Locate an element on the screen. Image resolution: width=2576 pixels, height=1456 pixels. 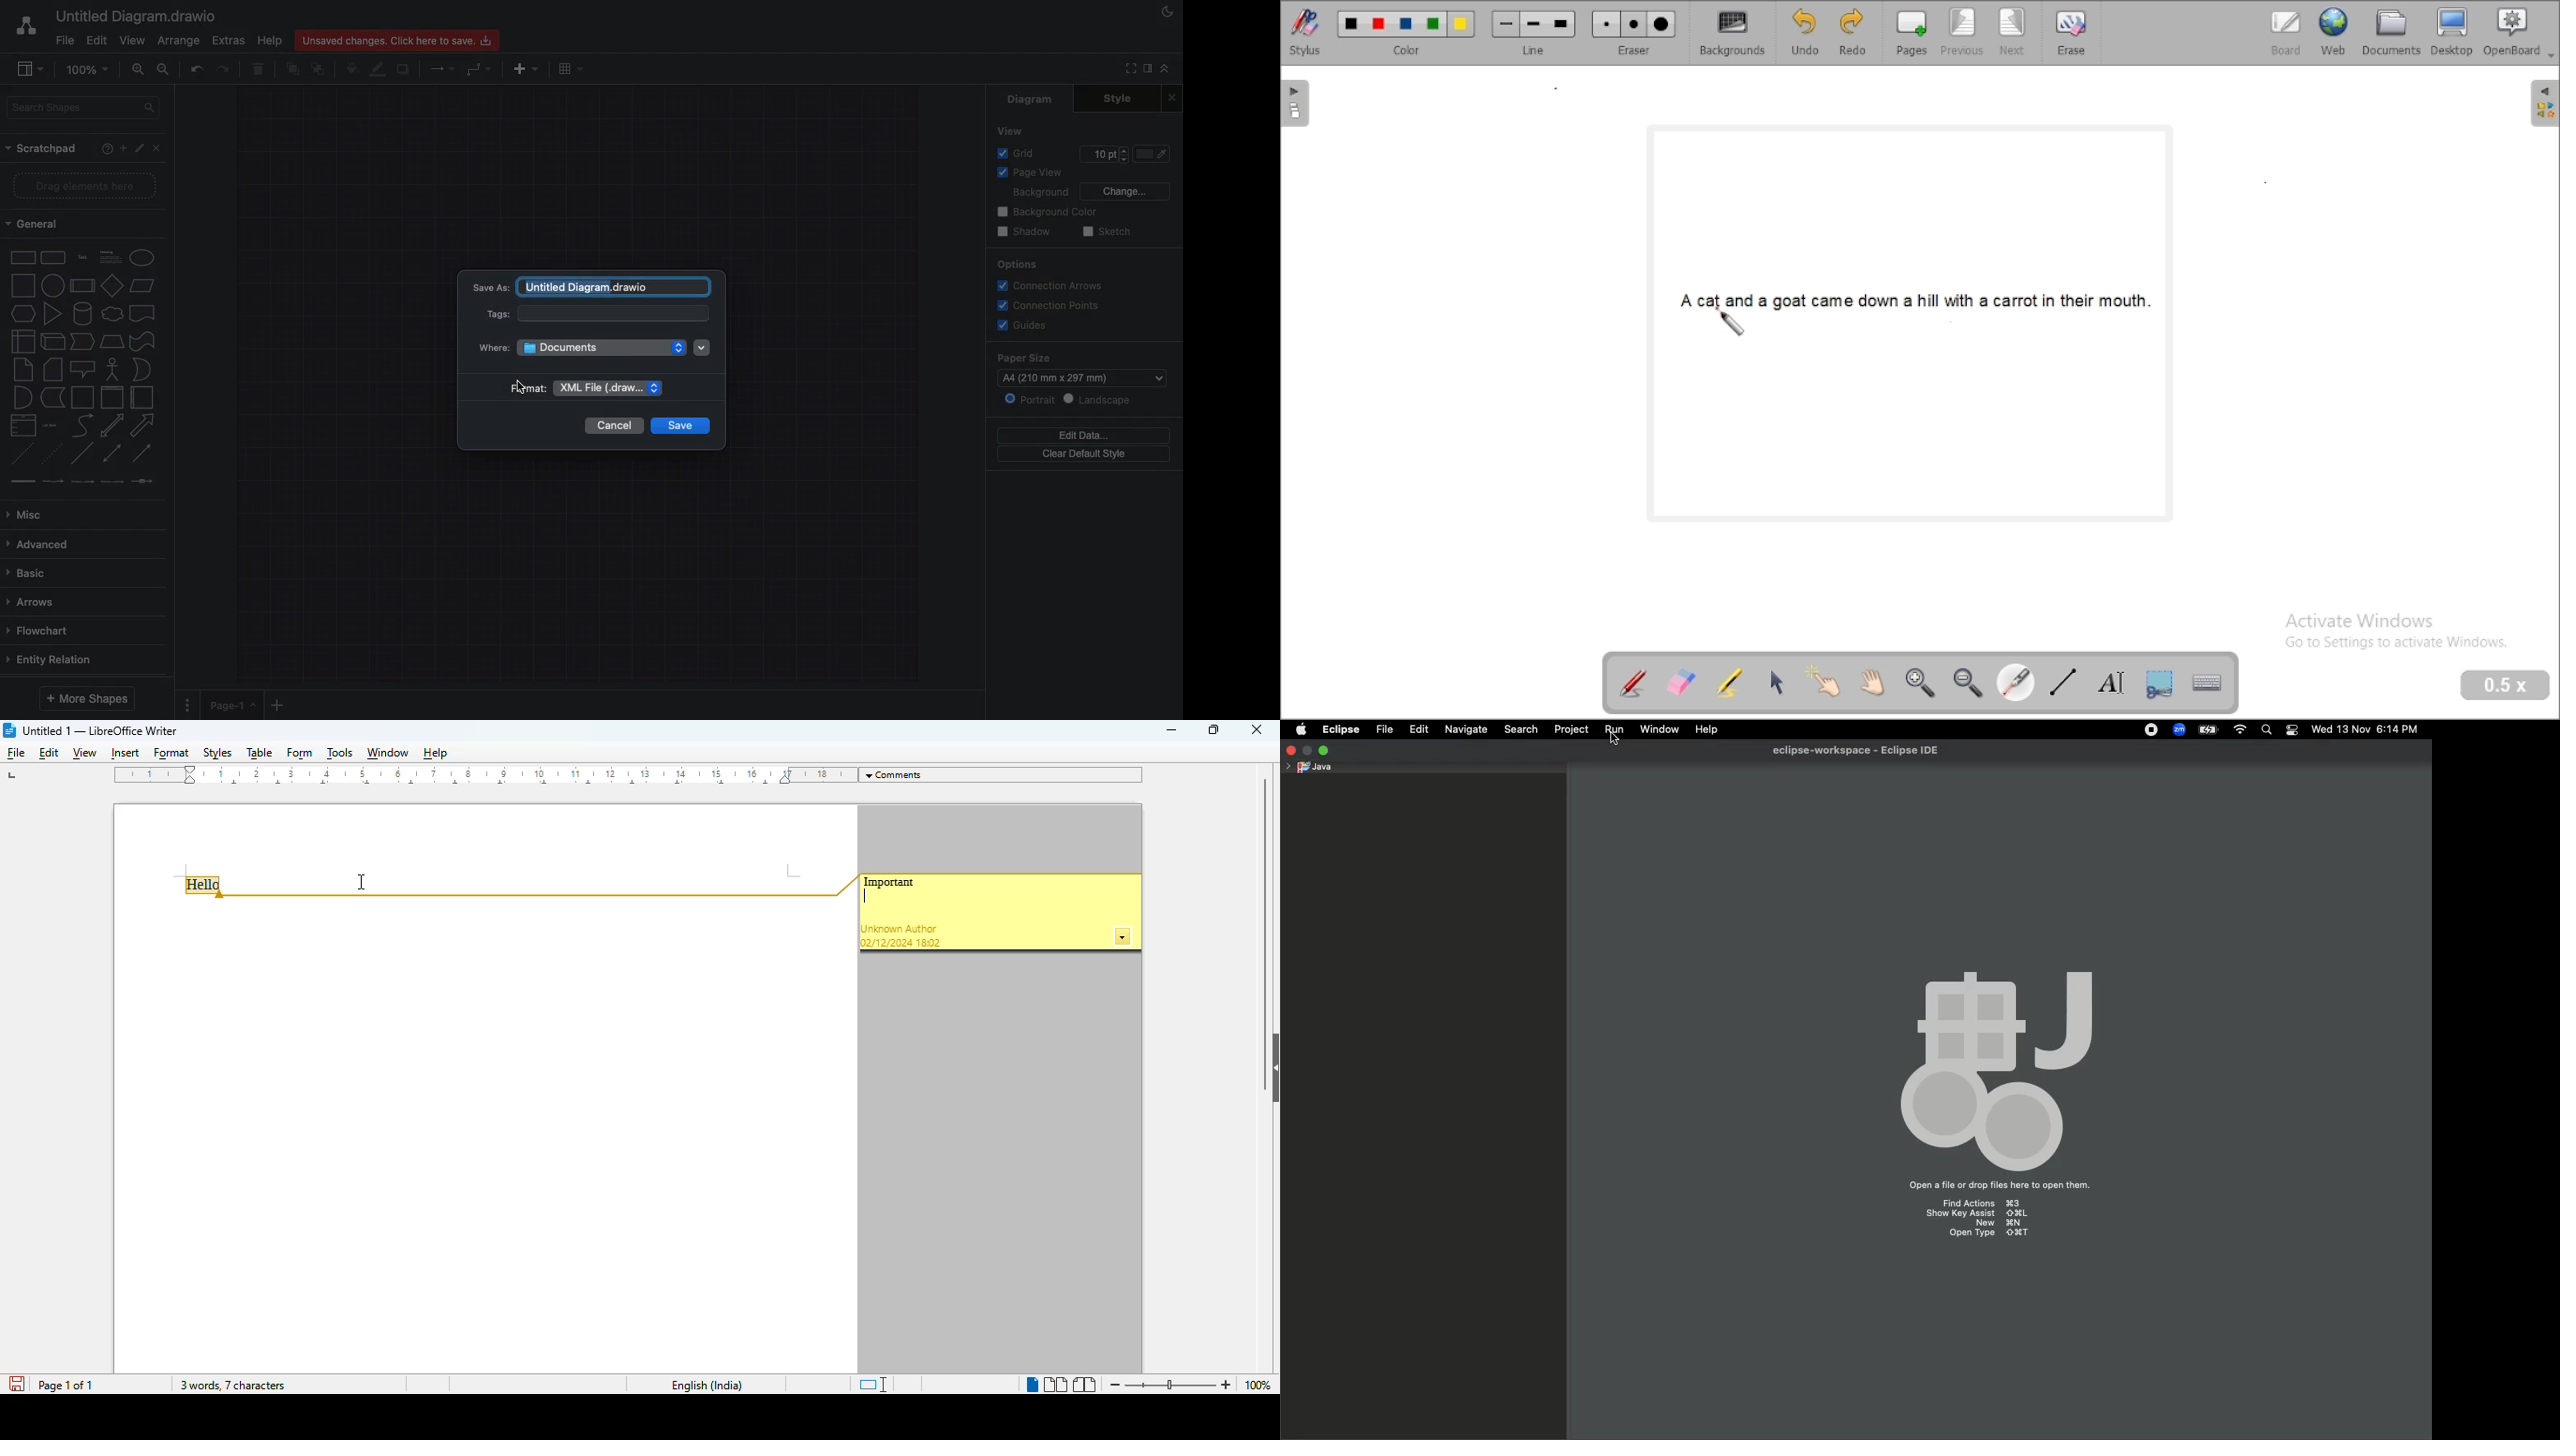
Date/time is located at coordinates (2371, 729).